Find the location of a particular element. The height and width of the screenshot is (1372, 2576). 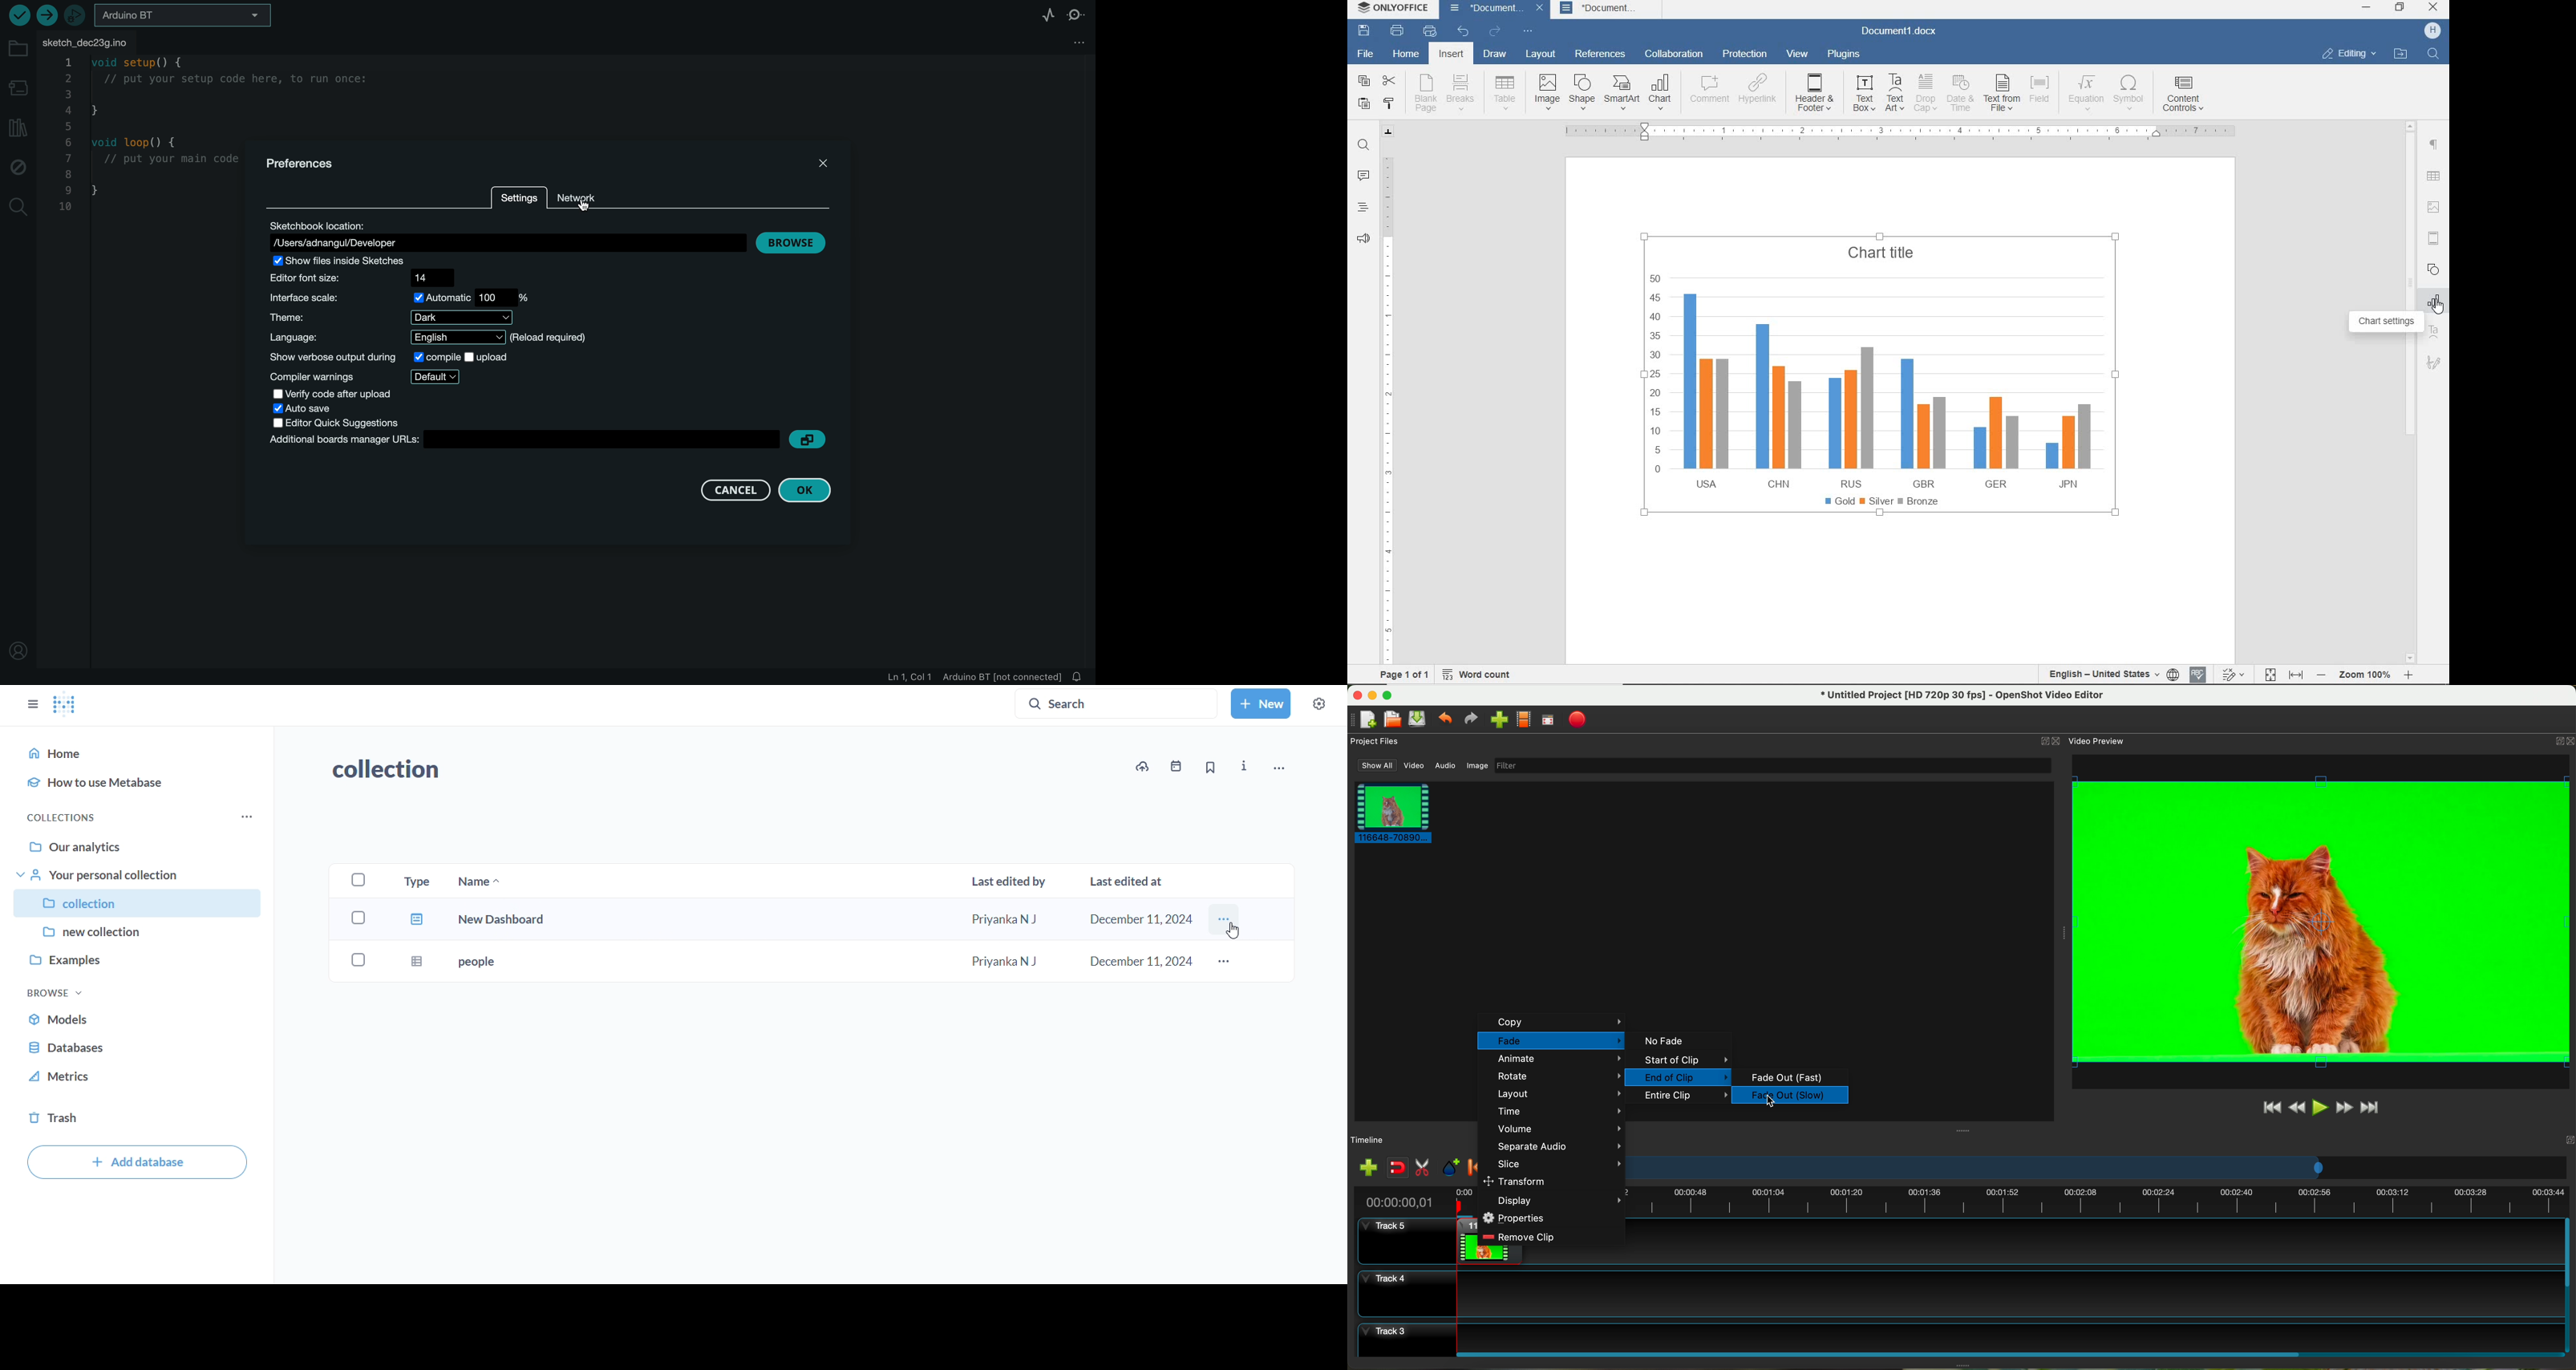

undo is located at coordinates (1444, 717).